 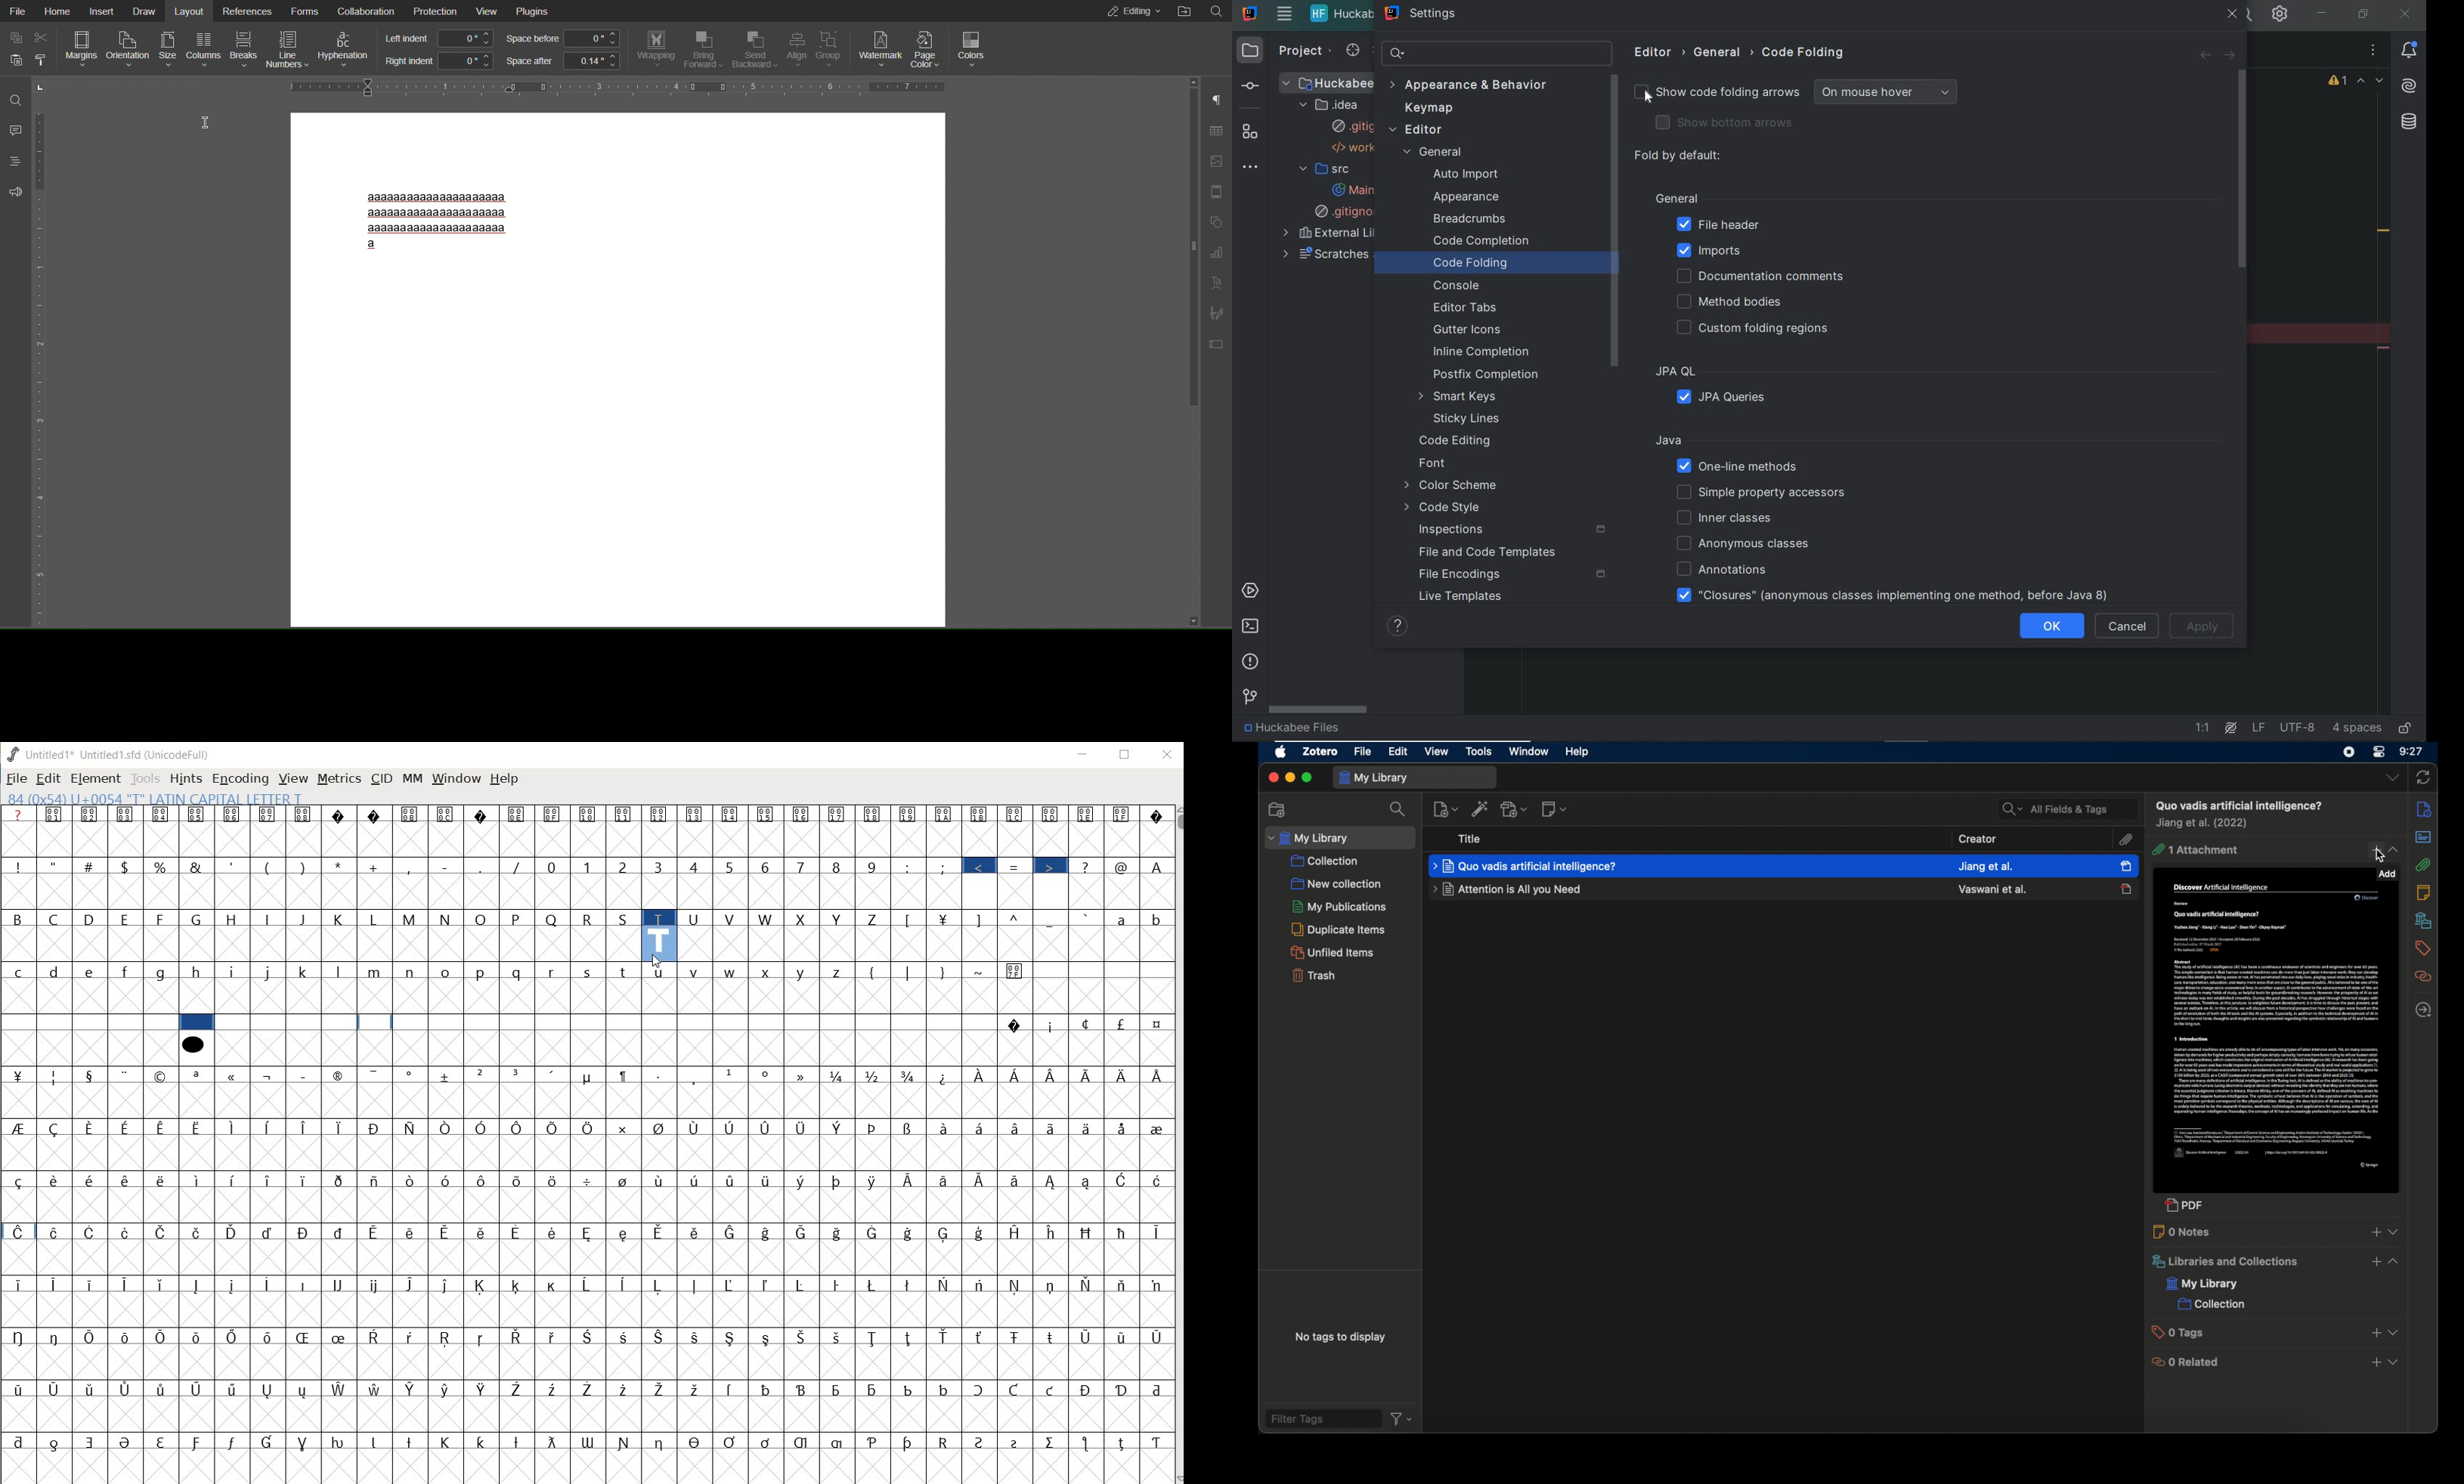 What do you see at coordinates (768, 815) in the screenshot?
I see `Symbol` at bounding box center [768, 815].